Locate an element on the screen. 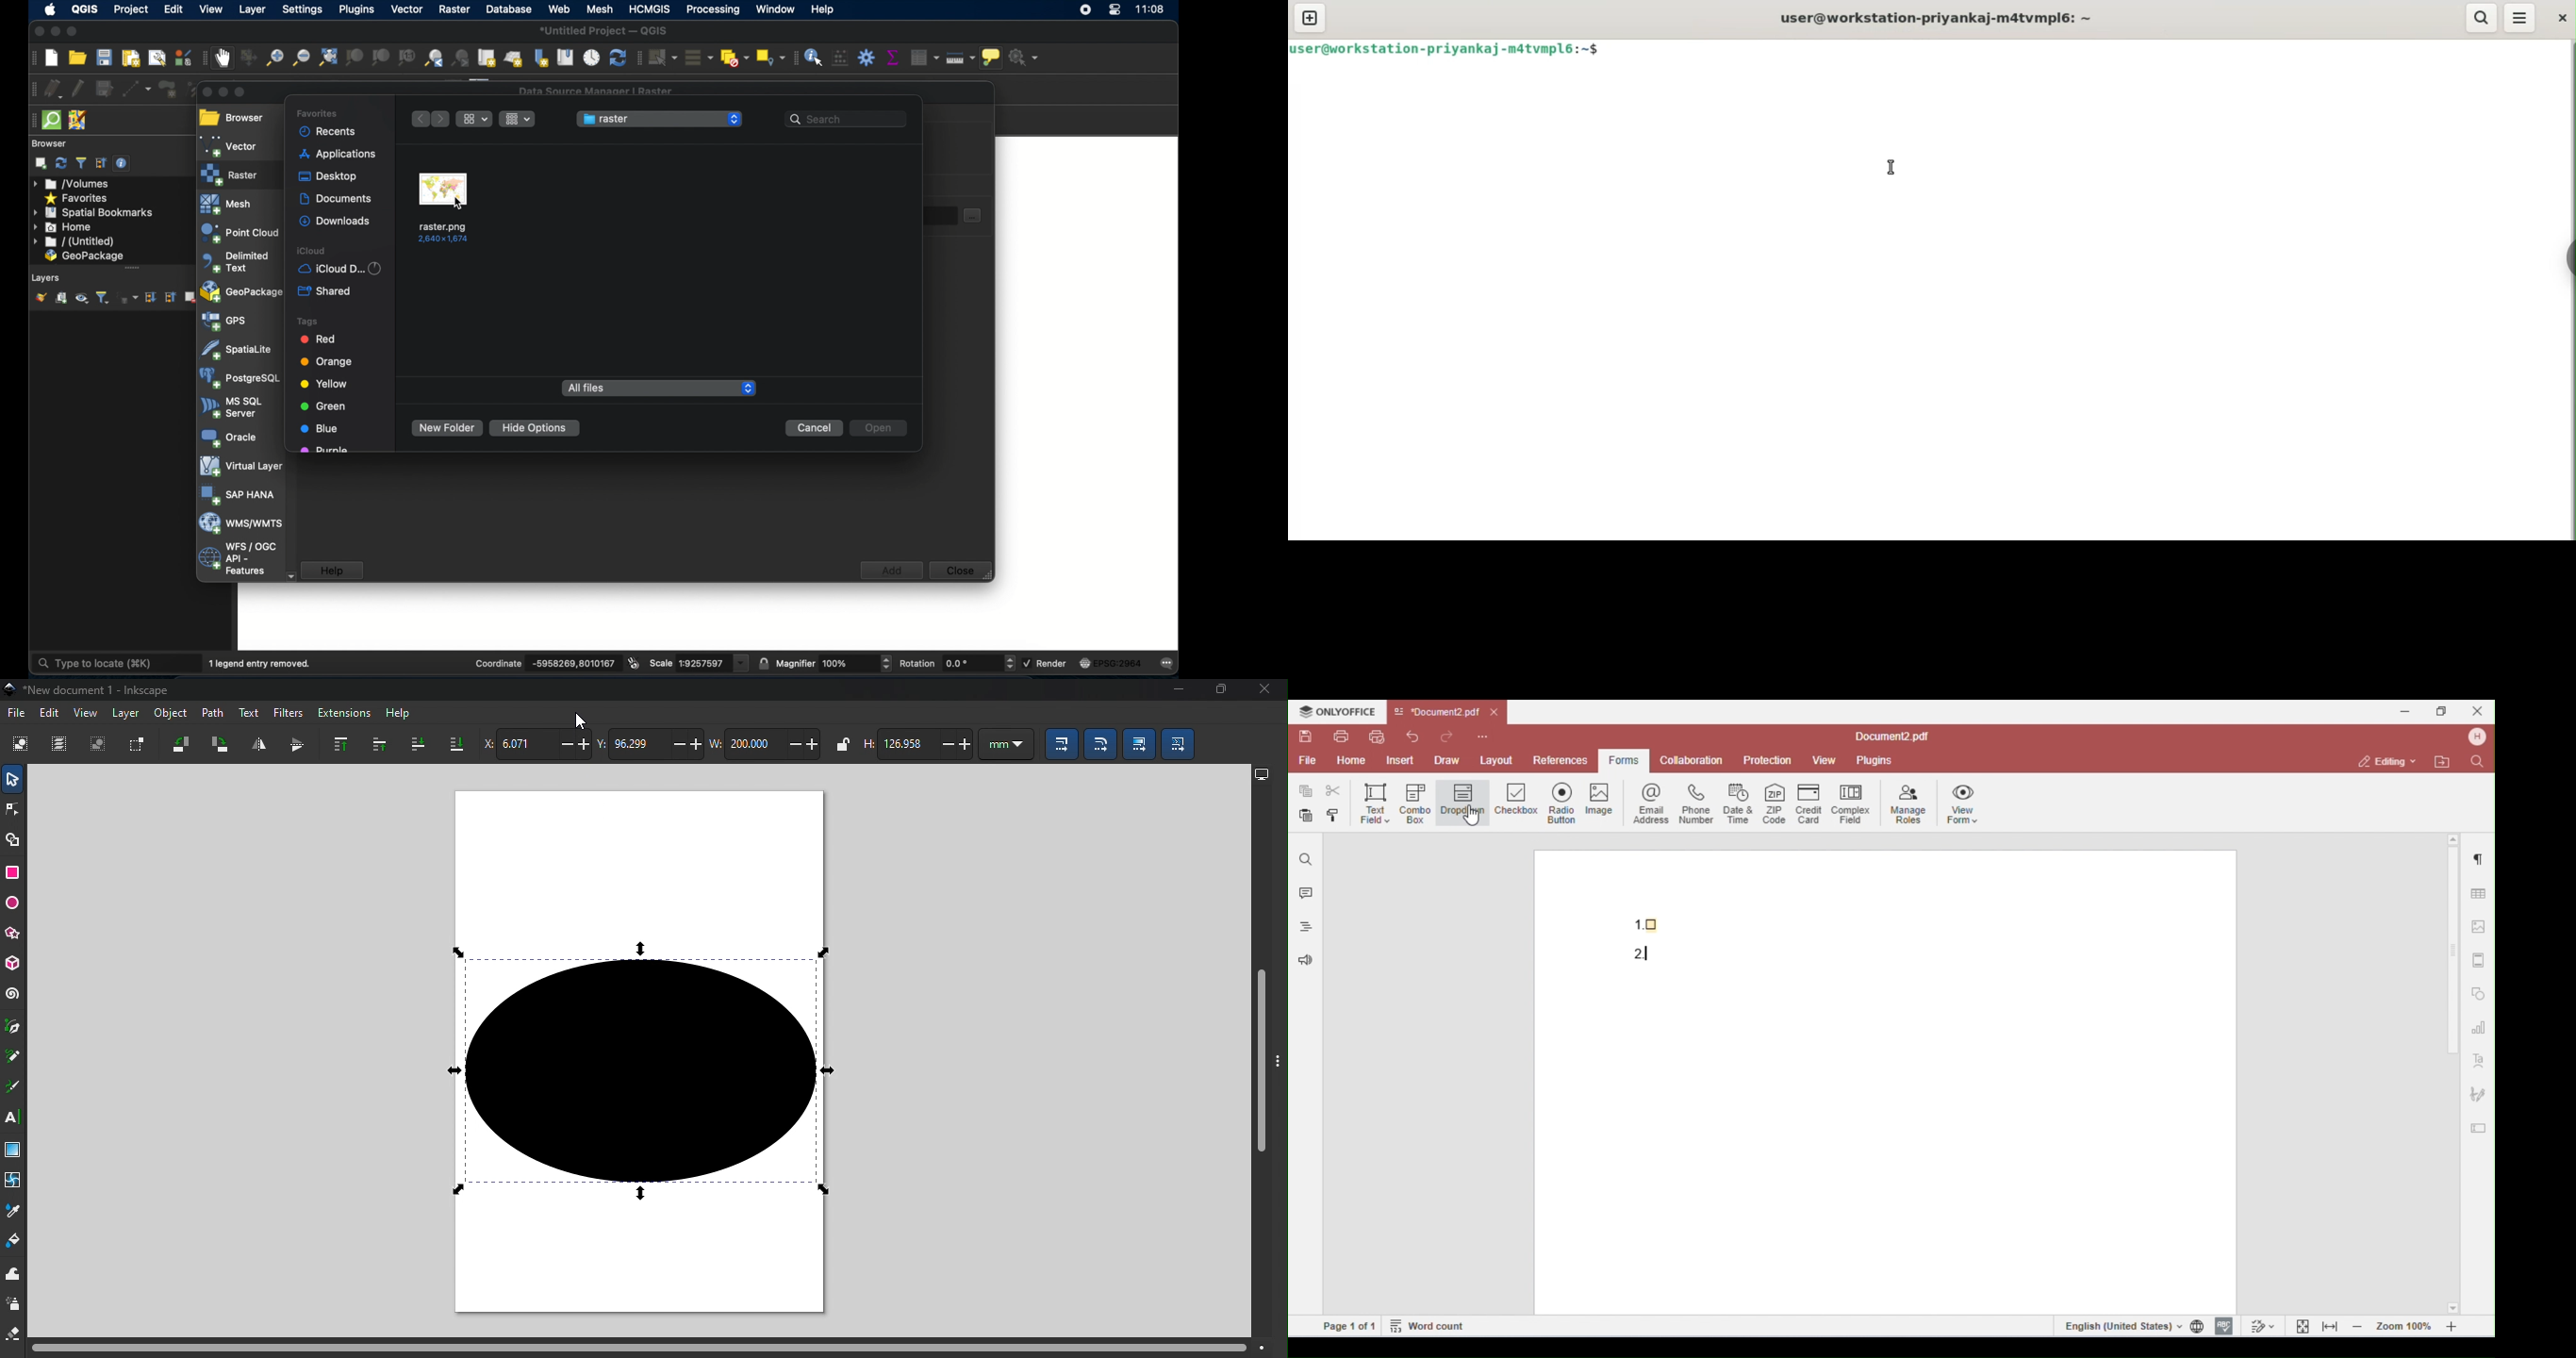  scale is located at coordinates (700, 663).